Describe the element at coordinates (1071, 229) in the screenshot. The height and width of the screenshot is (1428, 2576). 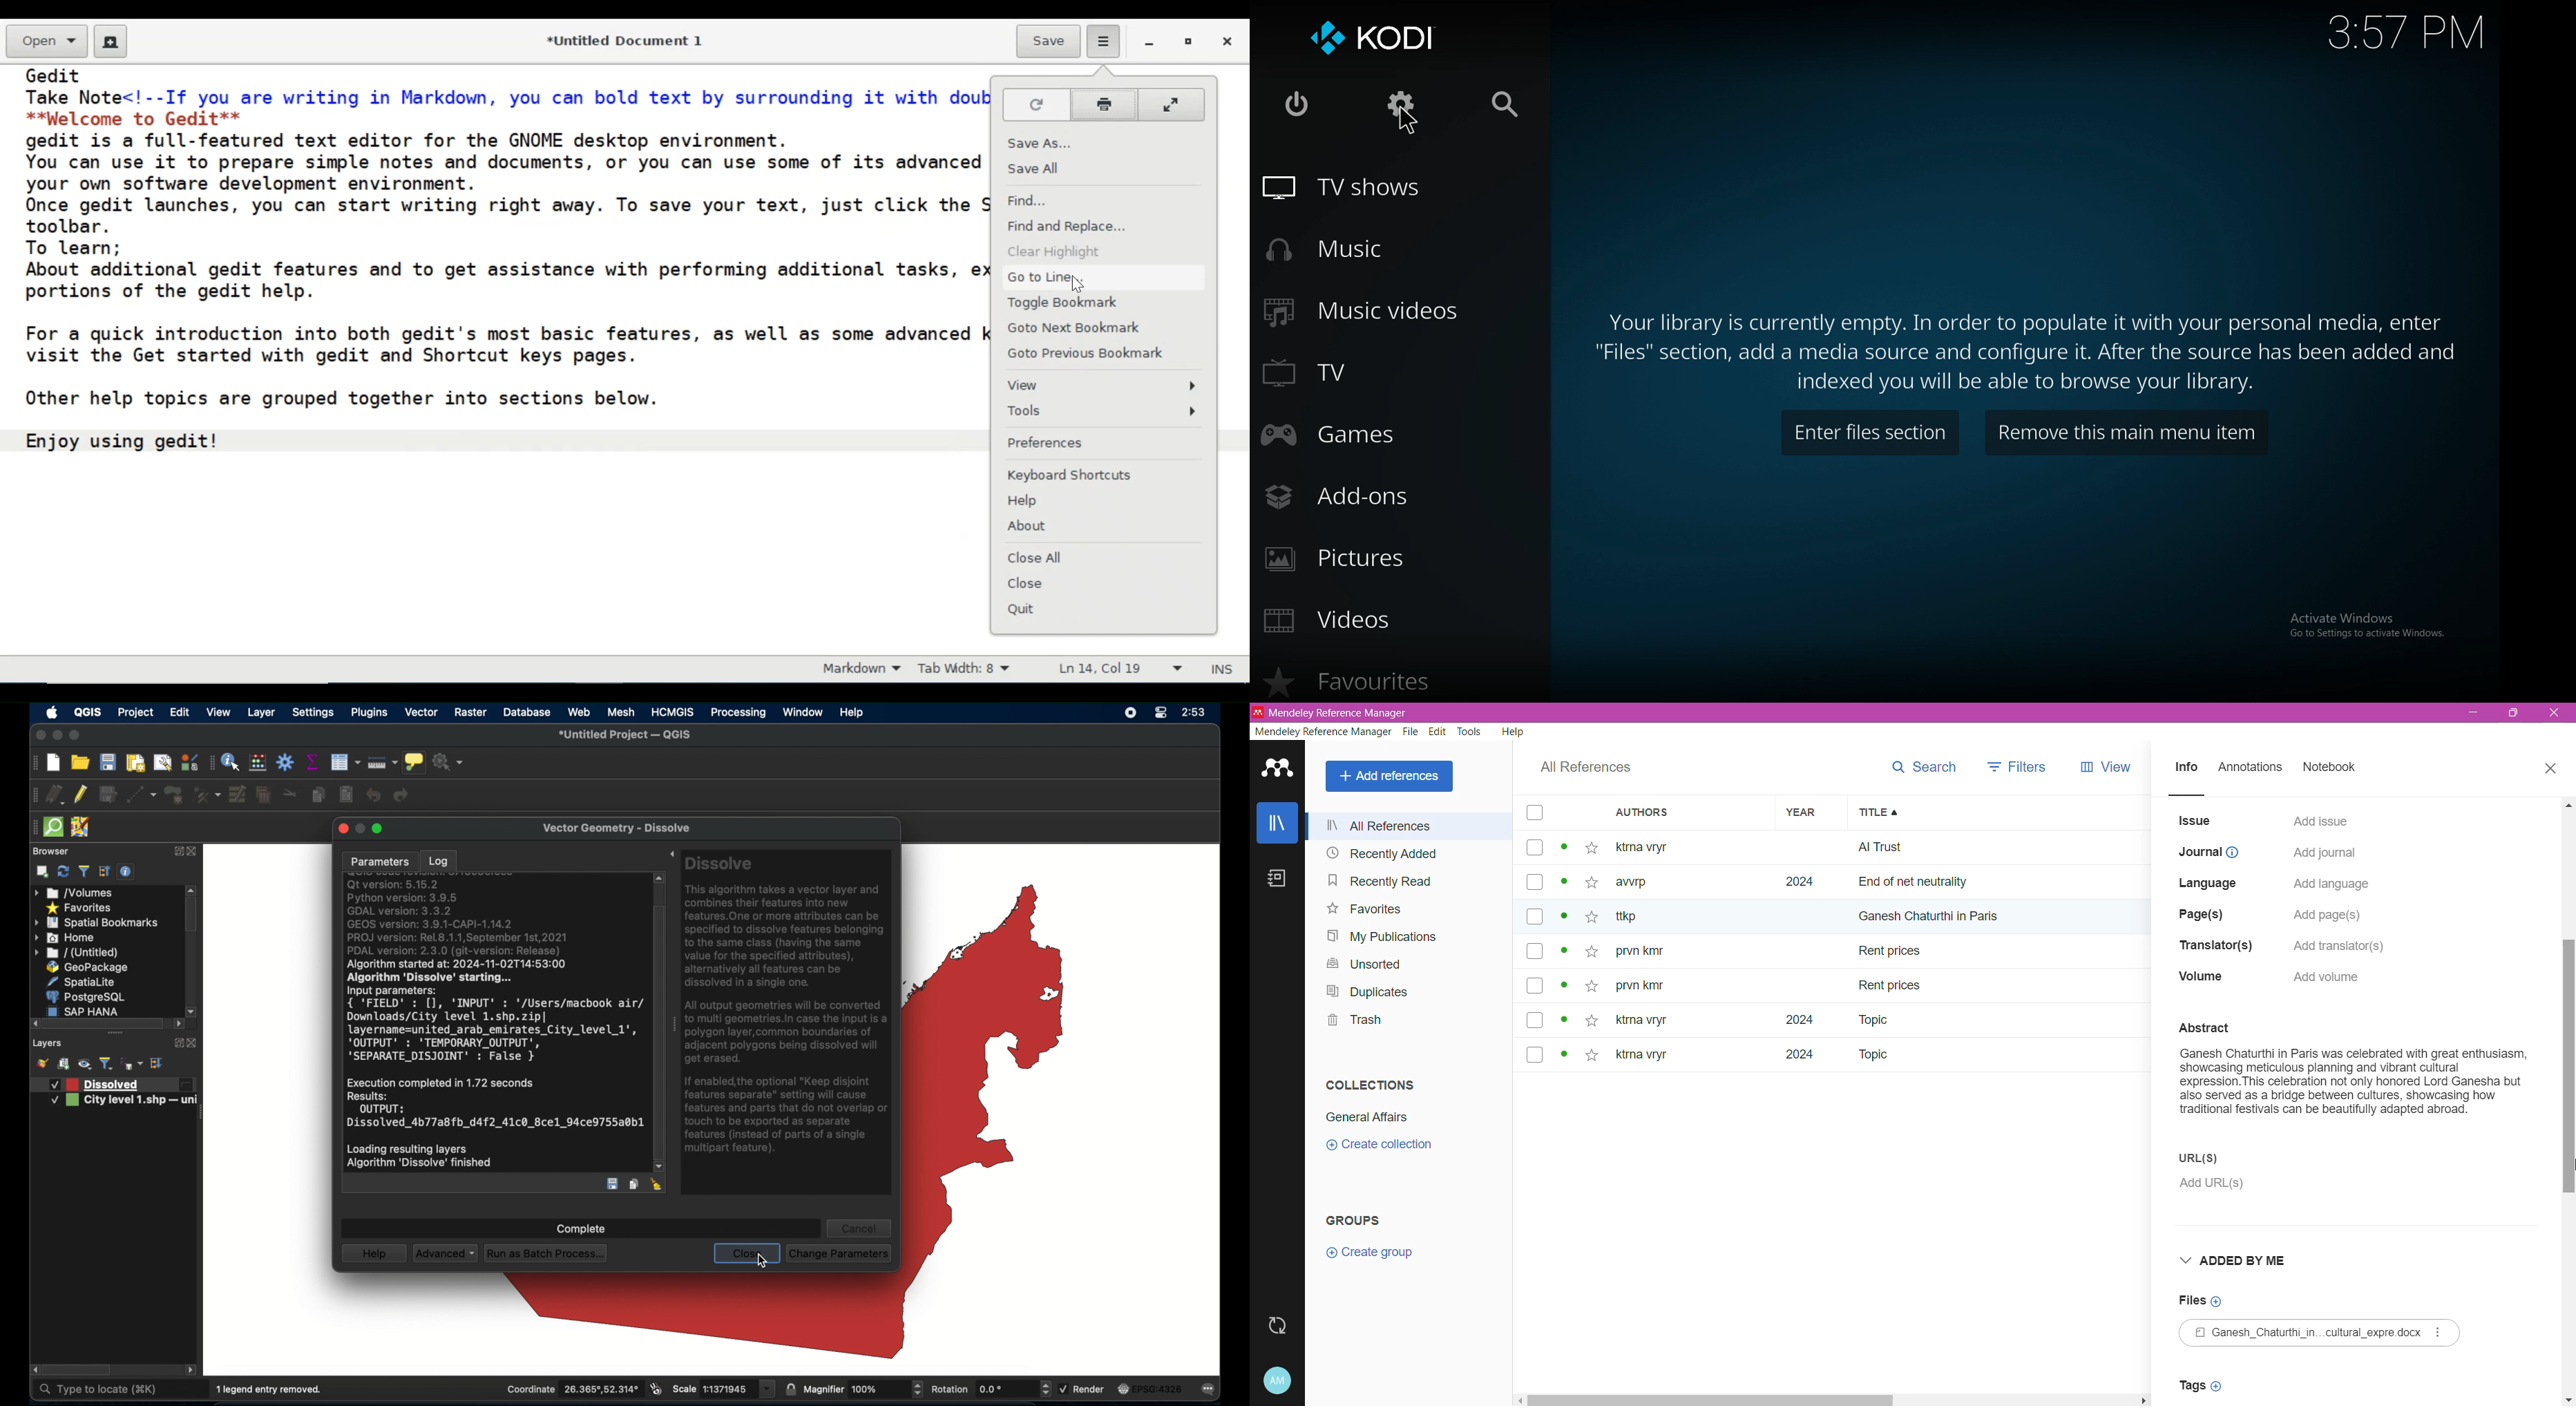
I see `Find and Replace` at that location.